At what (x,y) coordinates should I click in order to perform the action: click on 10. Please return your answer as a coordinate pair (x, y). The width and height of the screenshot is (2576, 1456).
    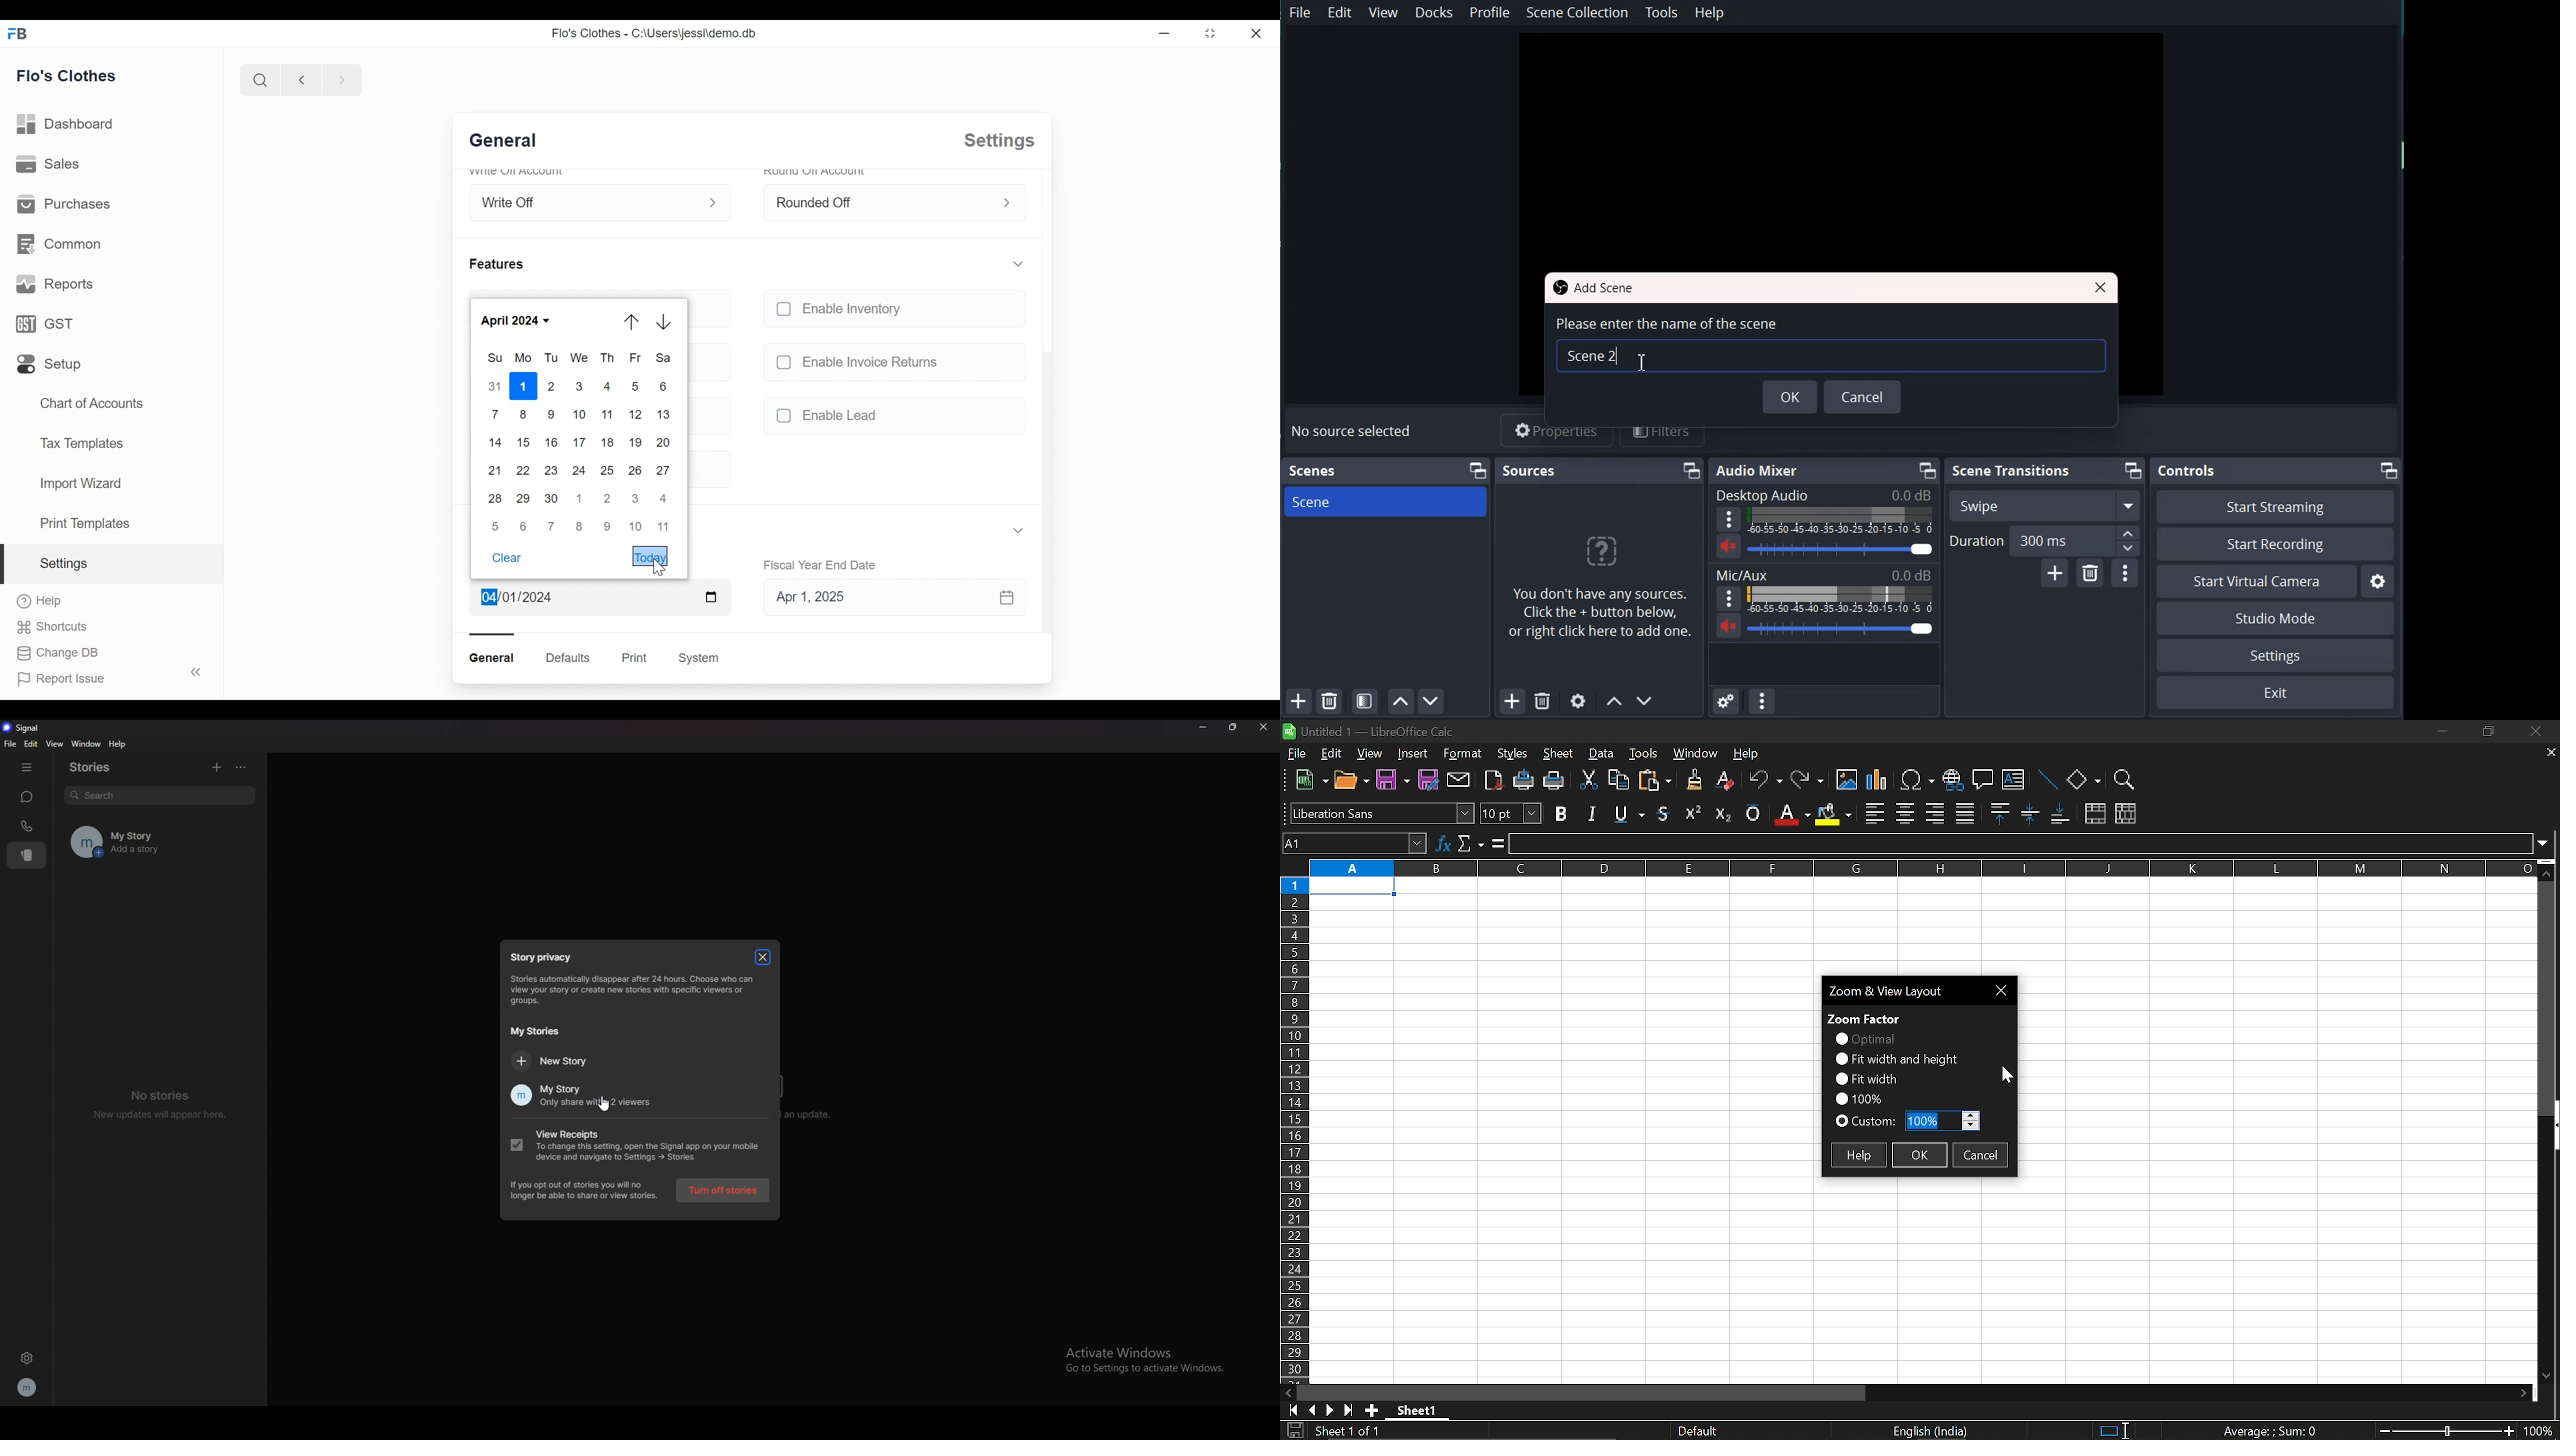
    Looking at the image, I should click on (581, 415).